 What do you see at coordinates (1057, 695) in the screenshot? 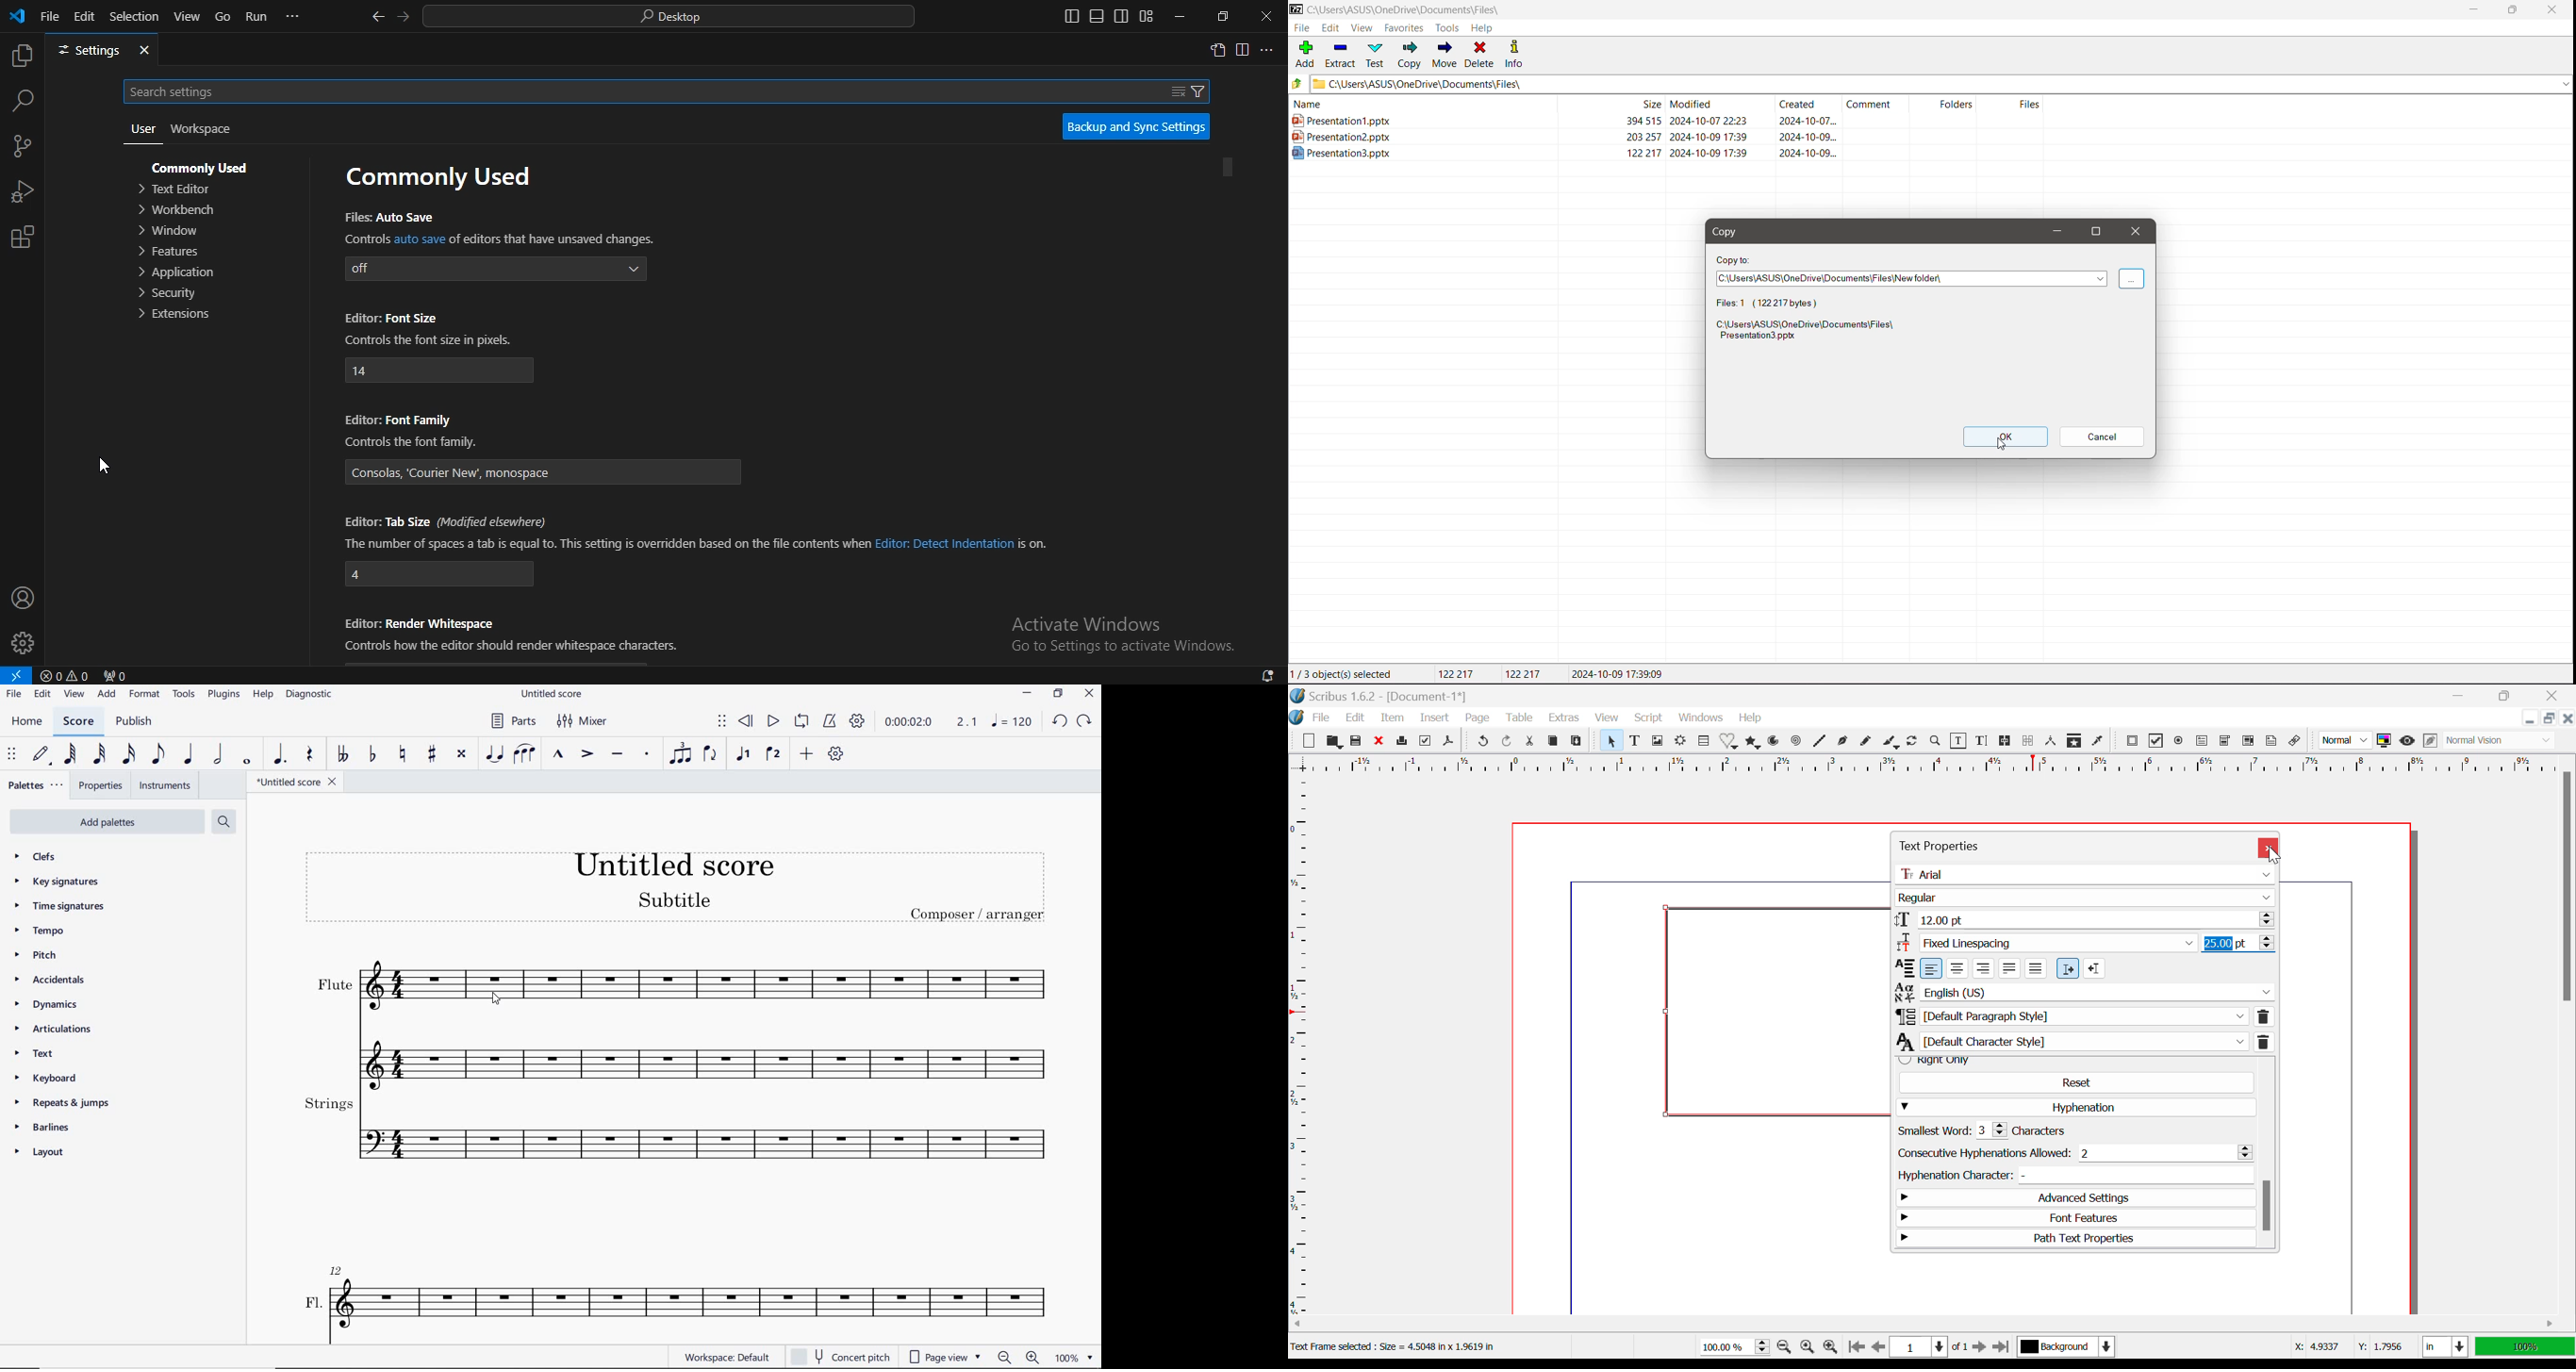
I see `restore down` at bounding box center [1057, 695].